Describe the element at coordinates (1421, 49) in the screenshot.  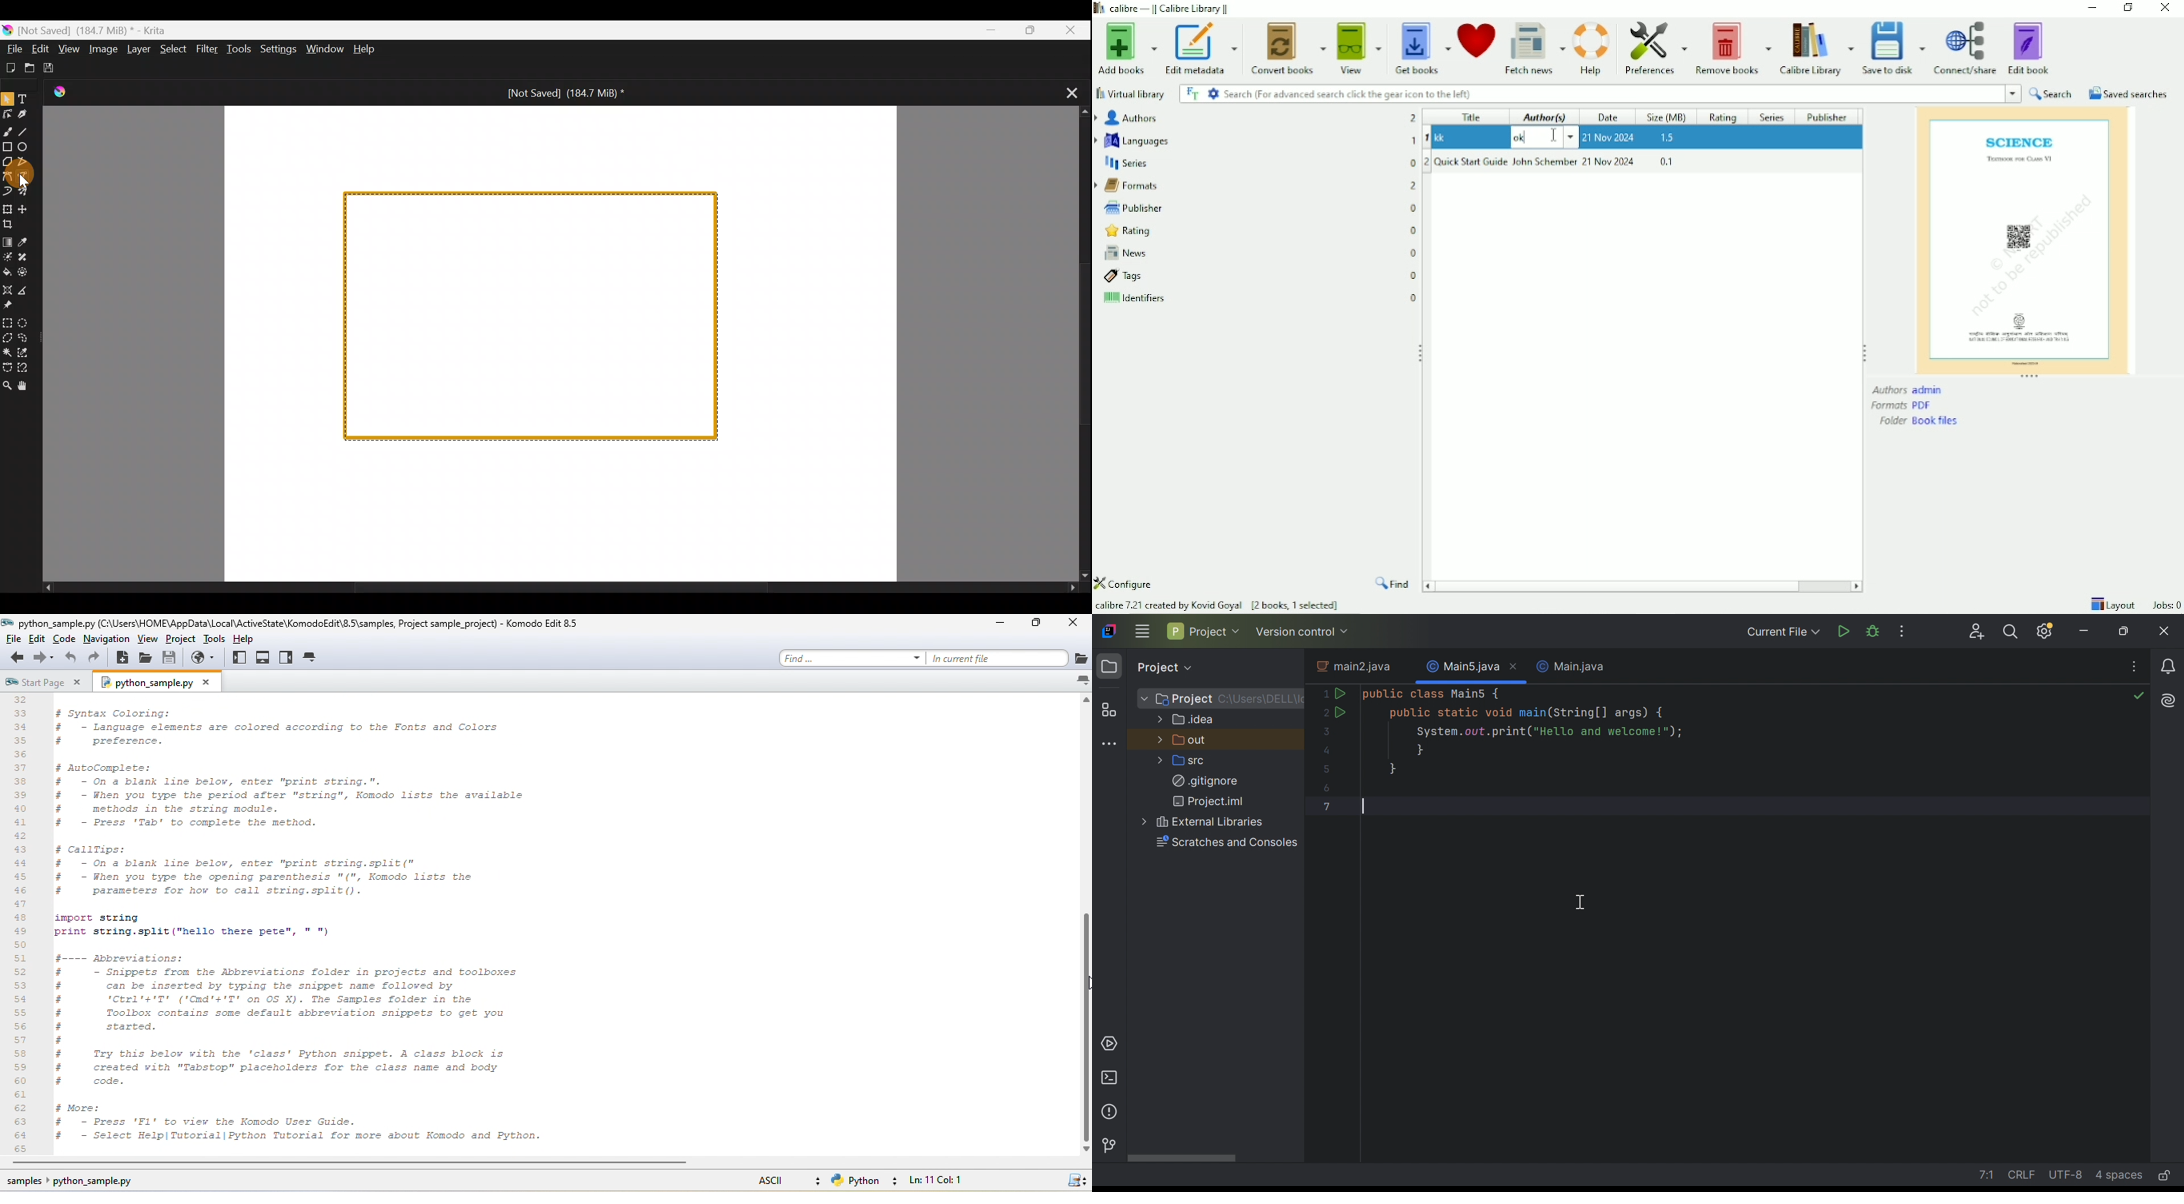
I see `Get books` at that location.